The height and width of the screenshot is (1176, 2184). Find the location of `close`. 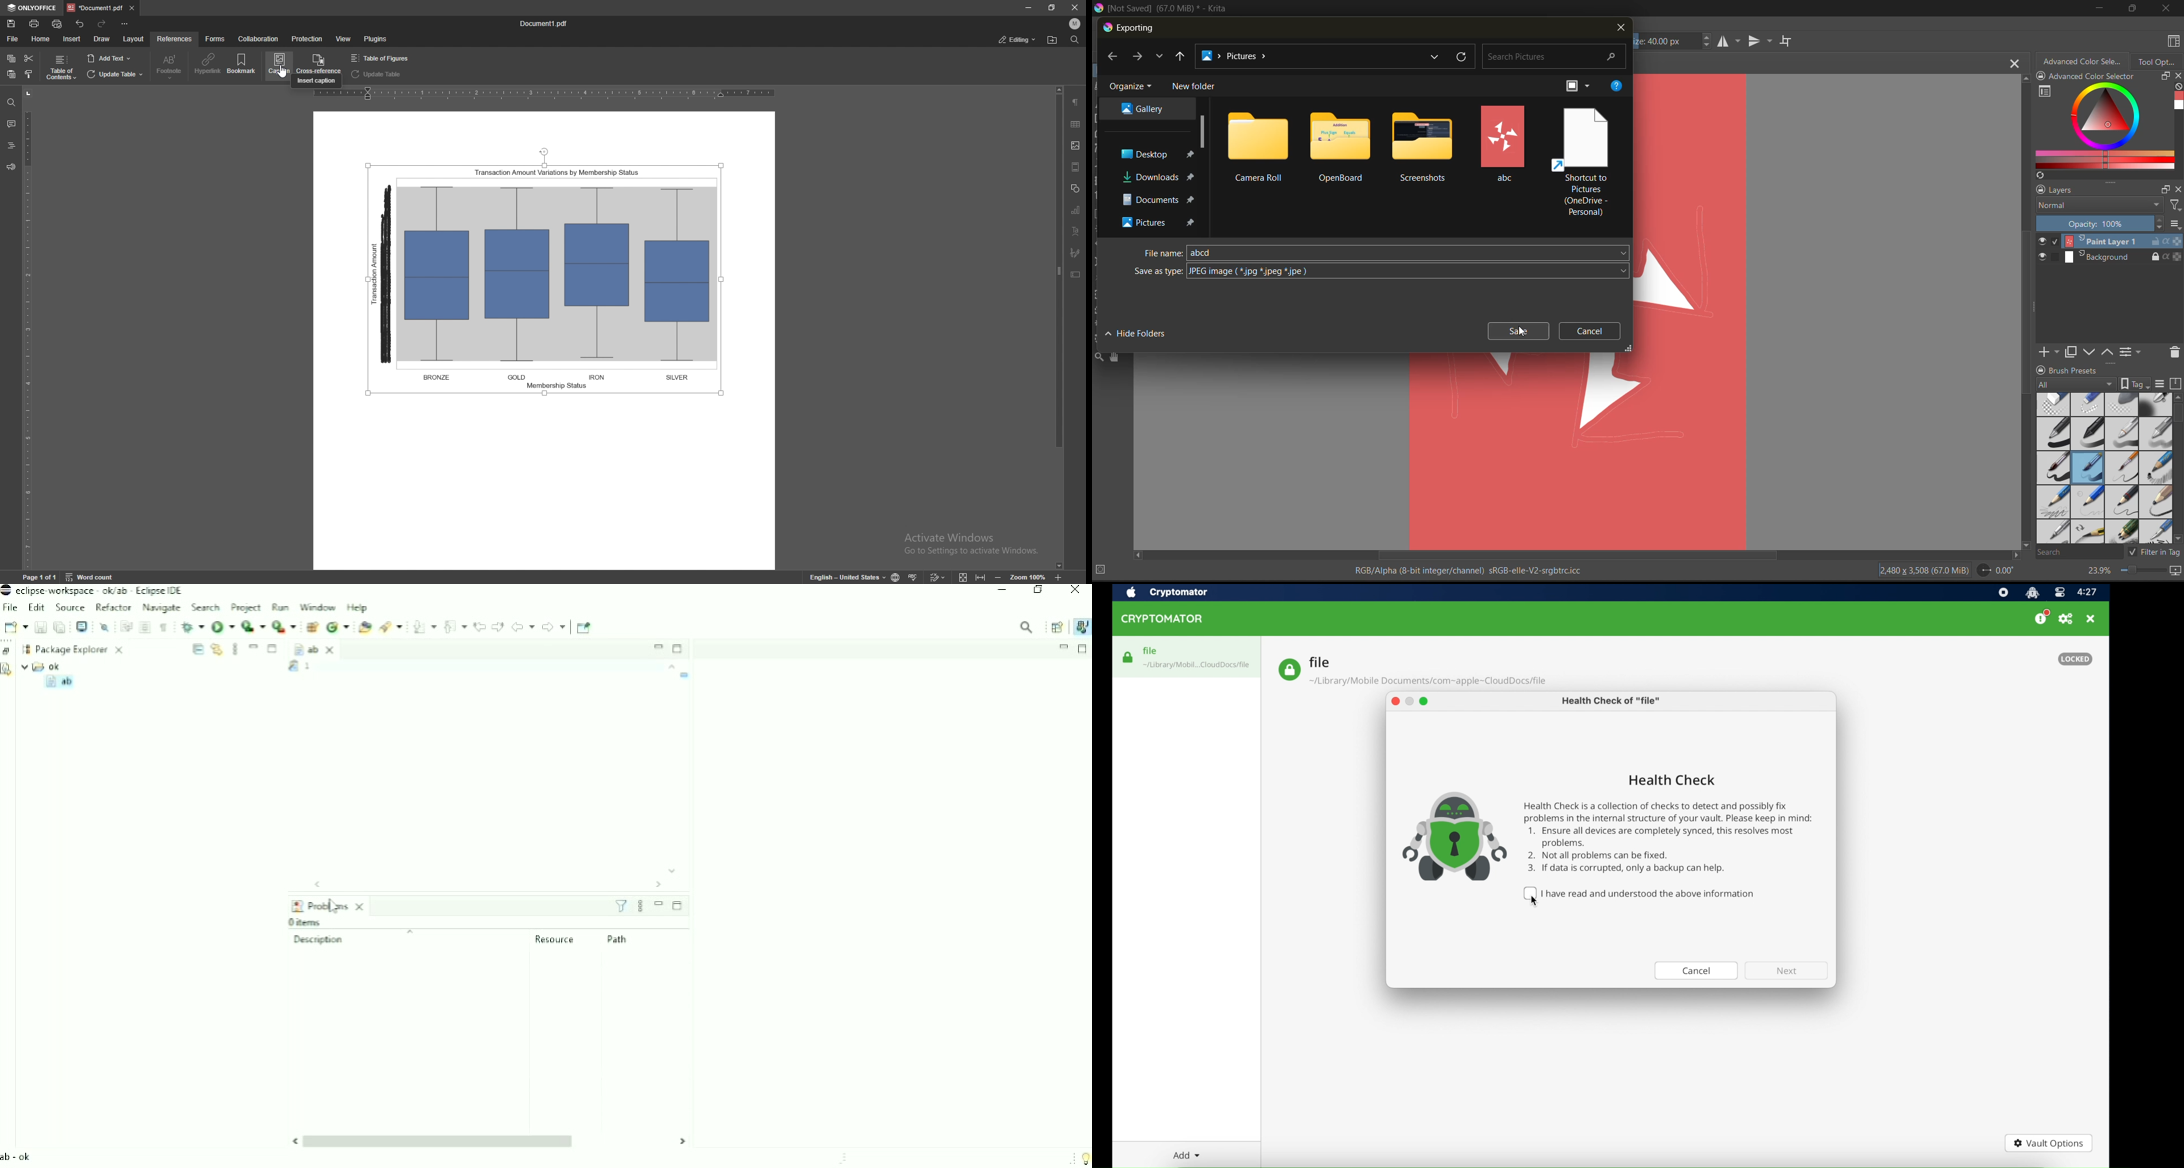

close is located at coordinates (2177, 76).